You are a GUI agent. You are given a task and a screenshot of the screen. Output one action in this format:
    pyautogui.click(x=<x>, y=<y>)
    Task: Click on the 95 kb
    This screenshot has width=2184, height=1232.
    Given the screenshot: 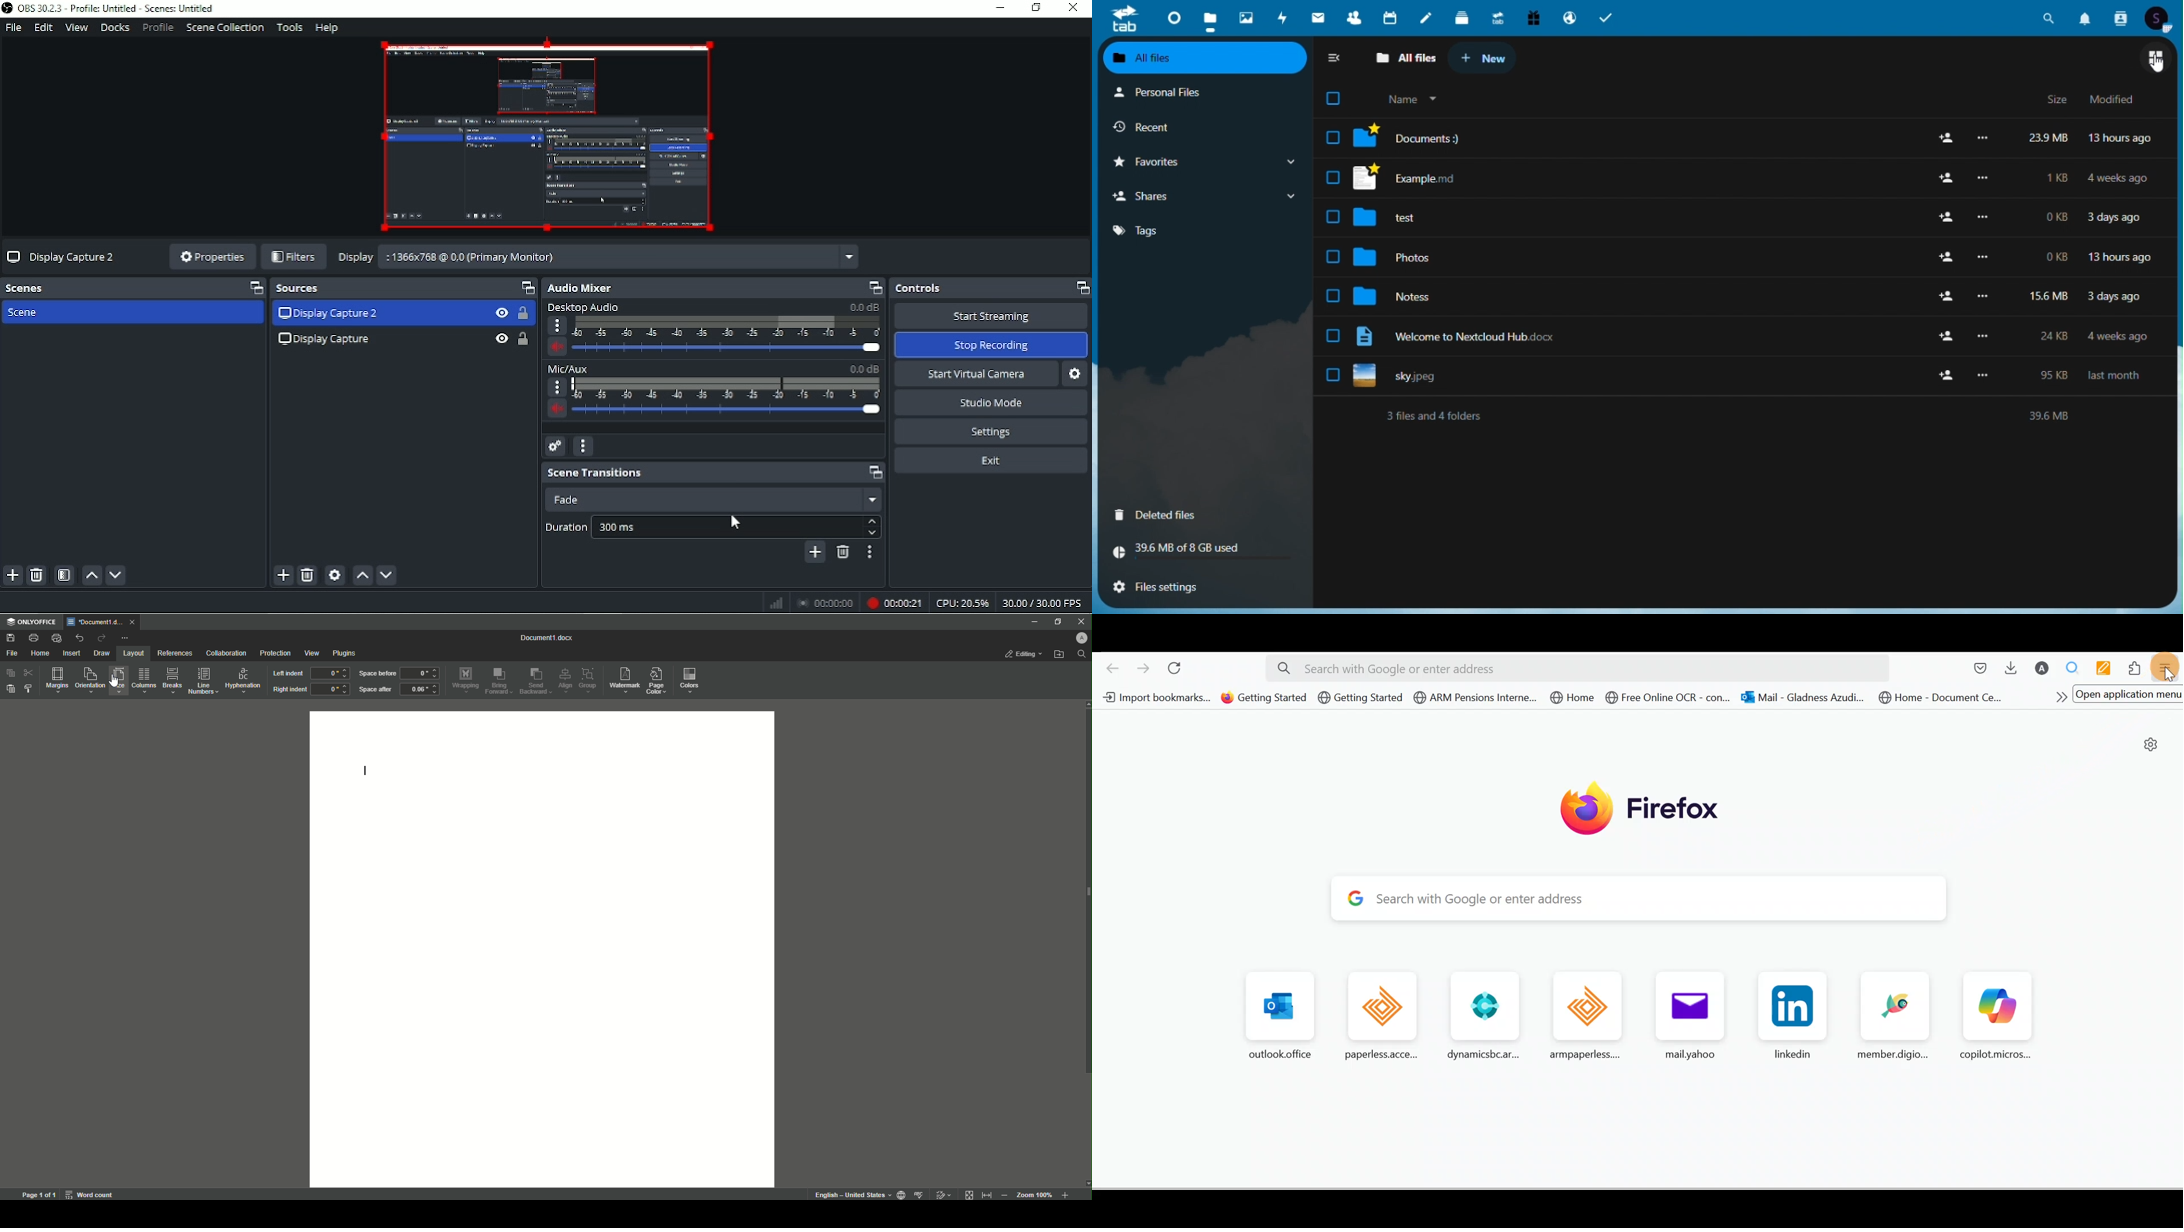 What is the action you would take?
    pyautogui.click(x=2054, y=376)
    